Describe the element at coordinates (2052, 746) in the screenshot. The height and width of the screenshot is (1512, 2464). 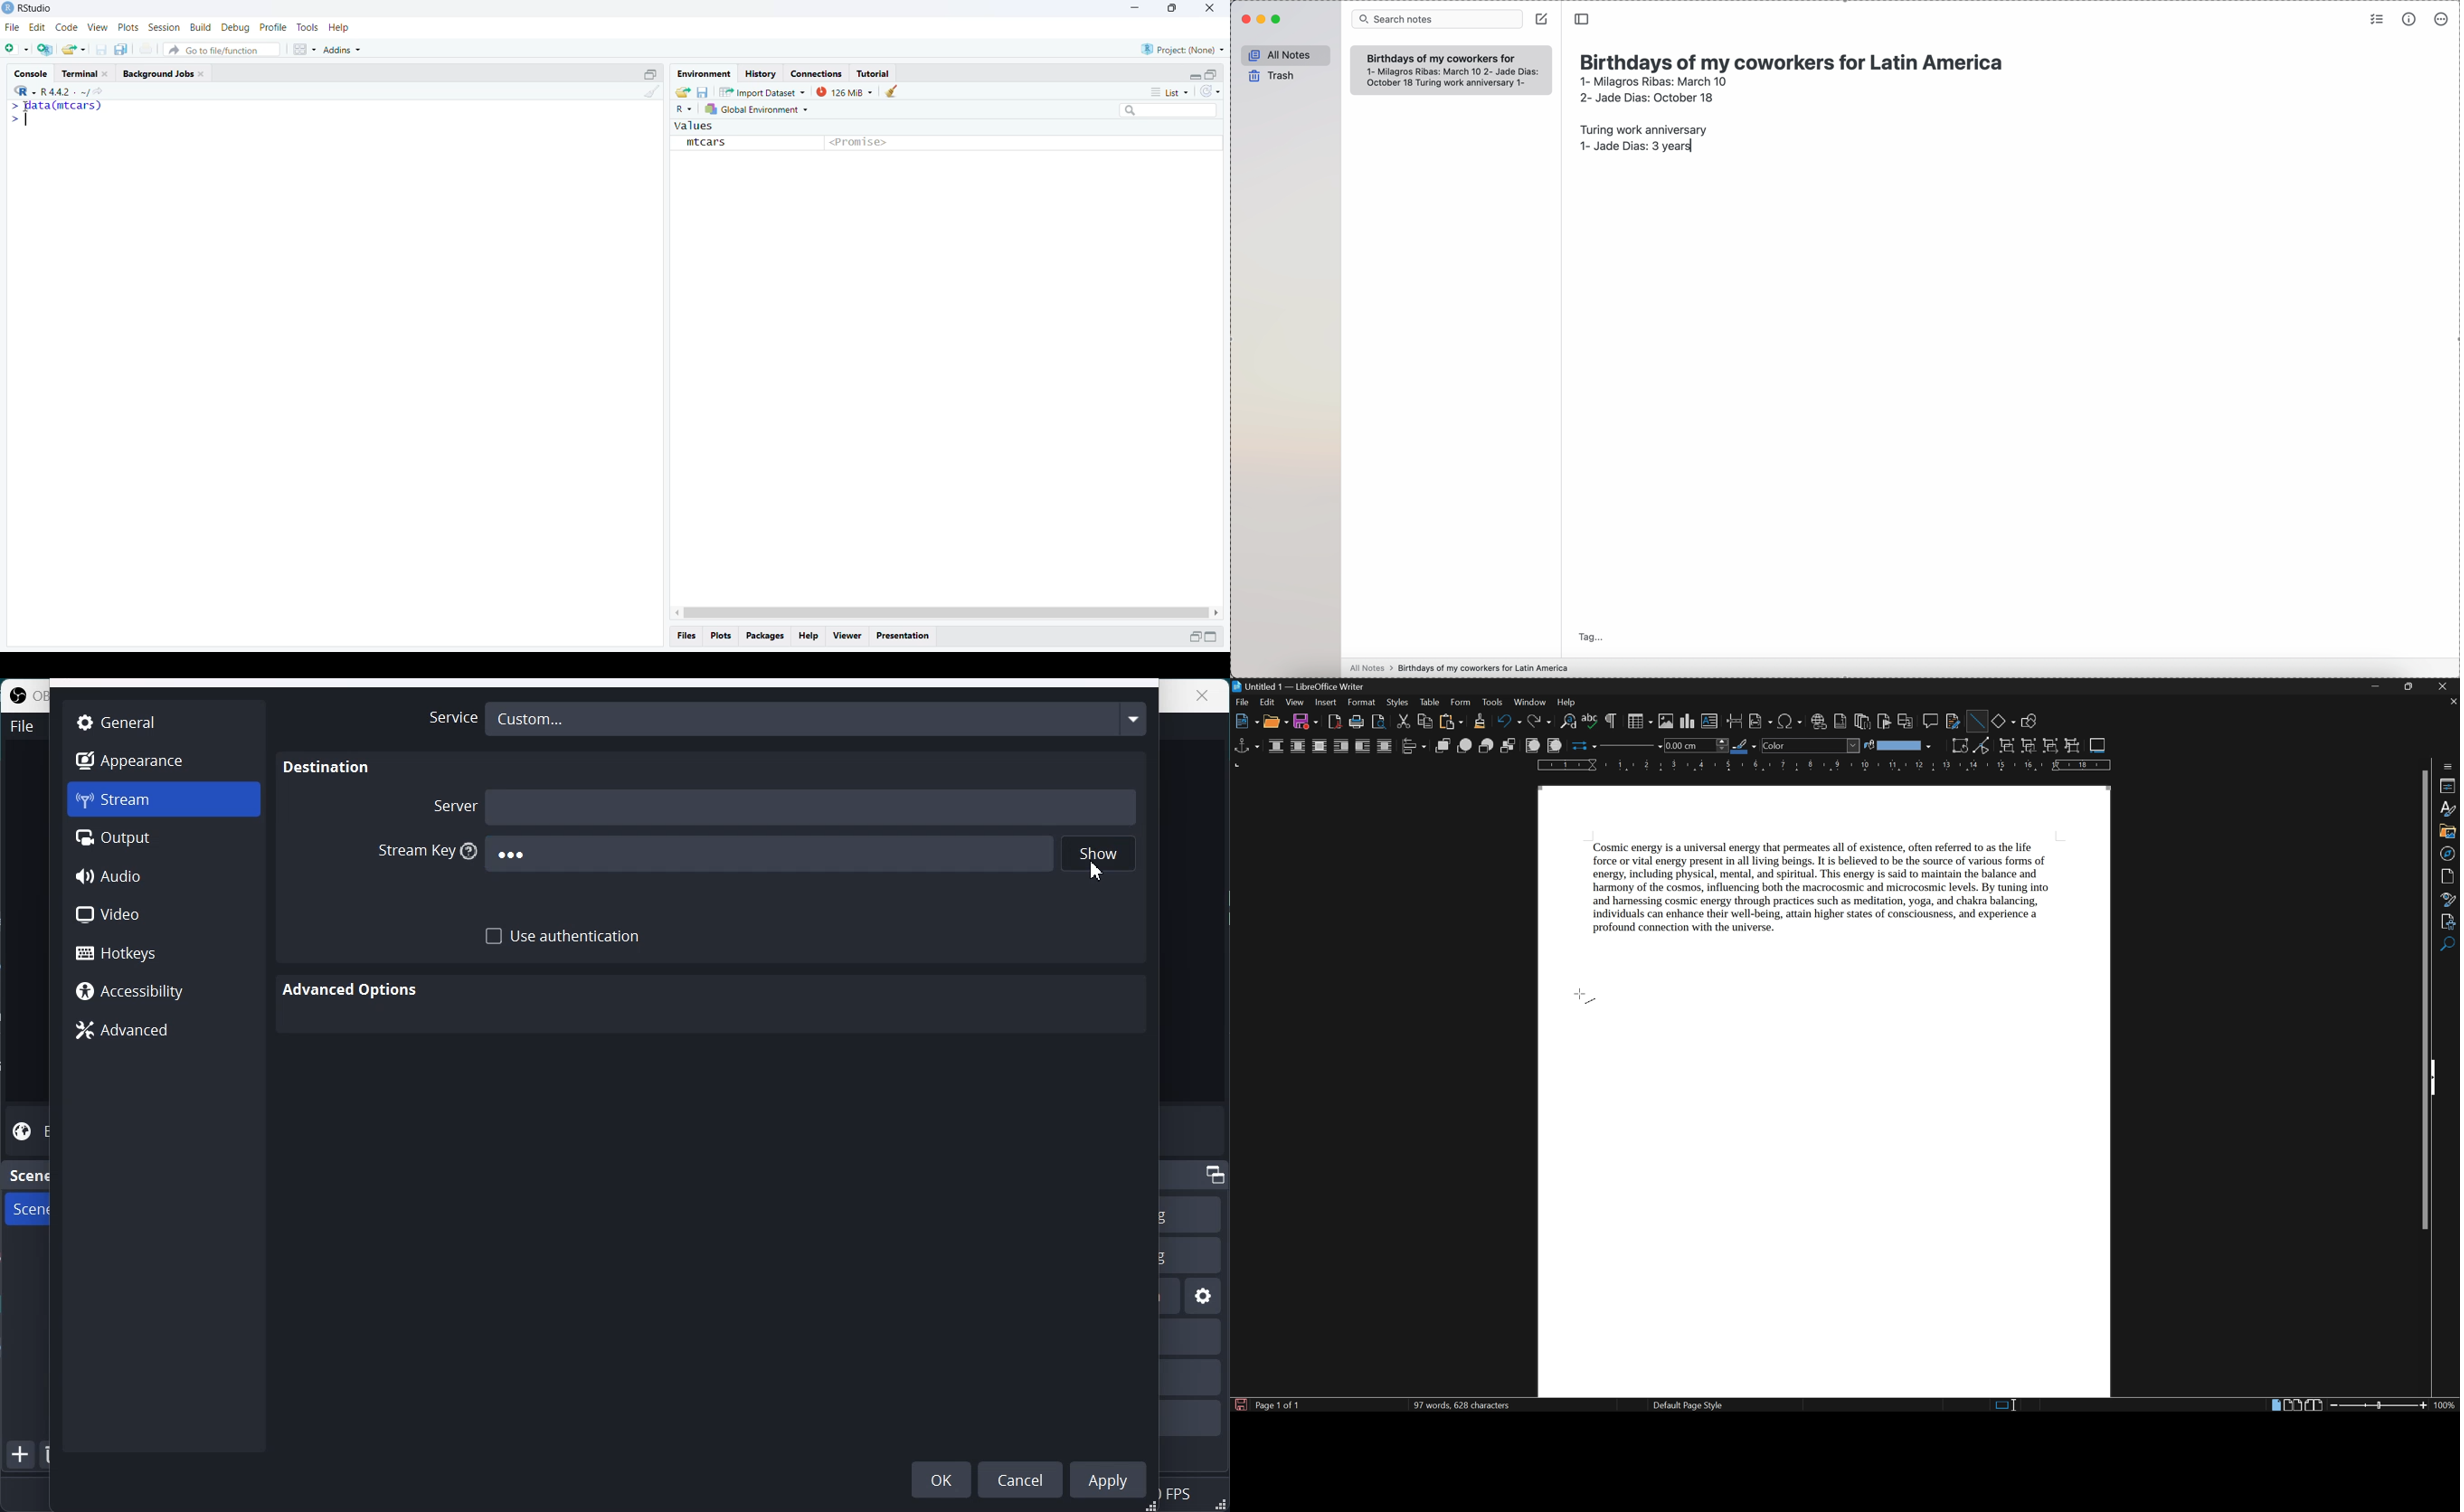
I see `exit group` at that location.